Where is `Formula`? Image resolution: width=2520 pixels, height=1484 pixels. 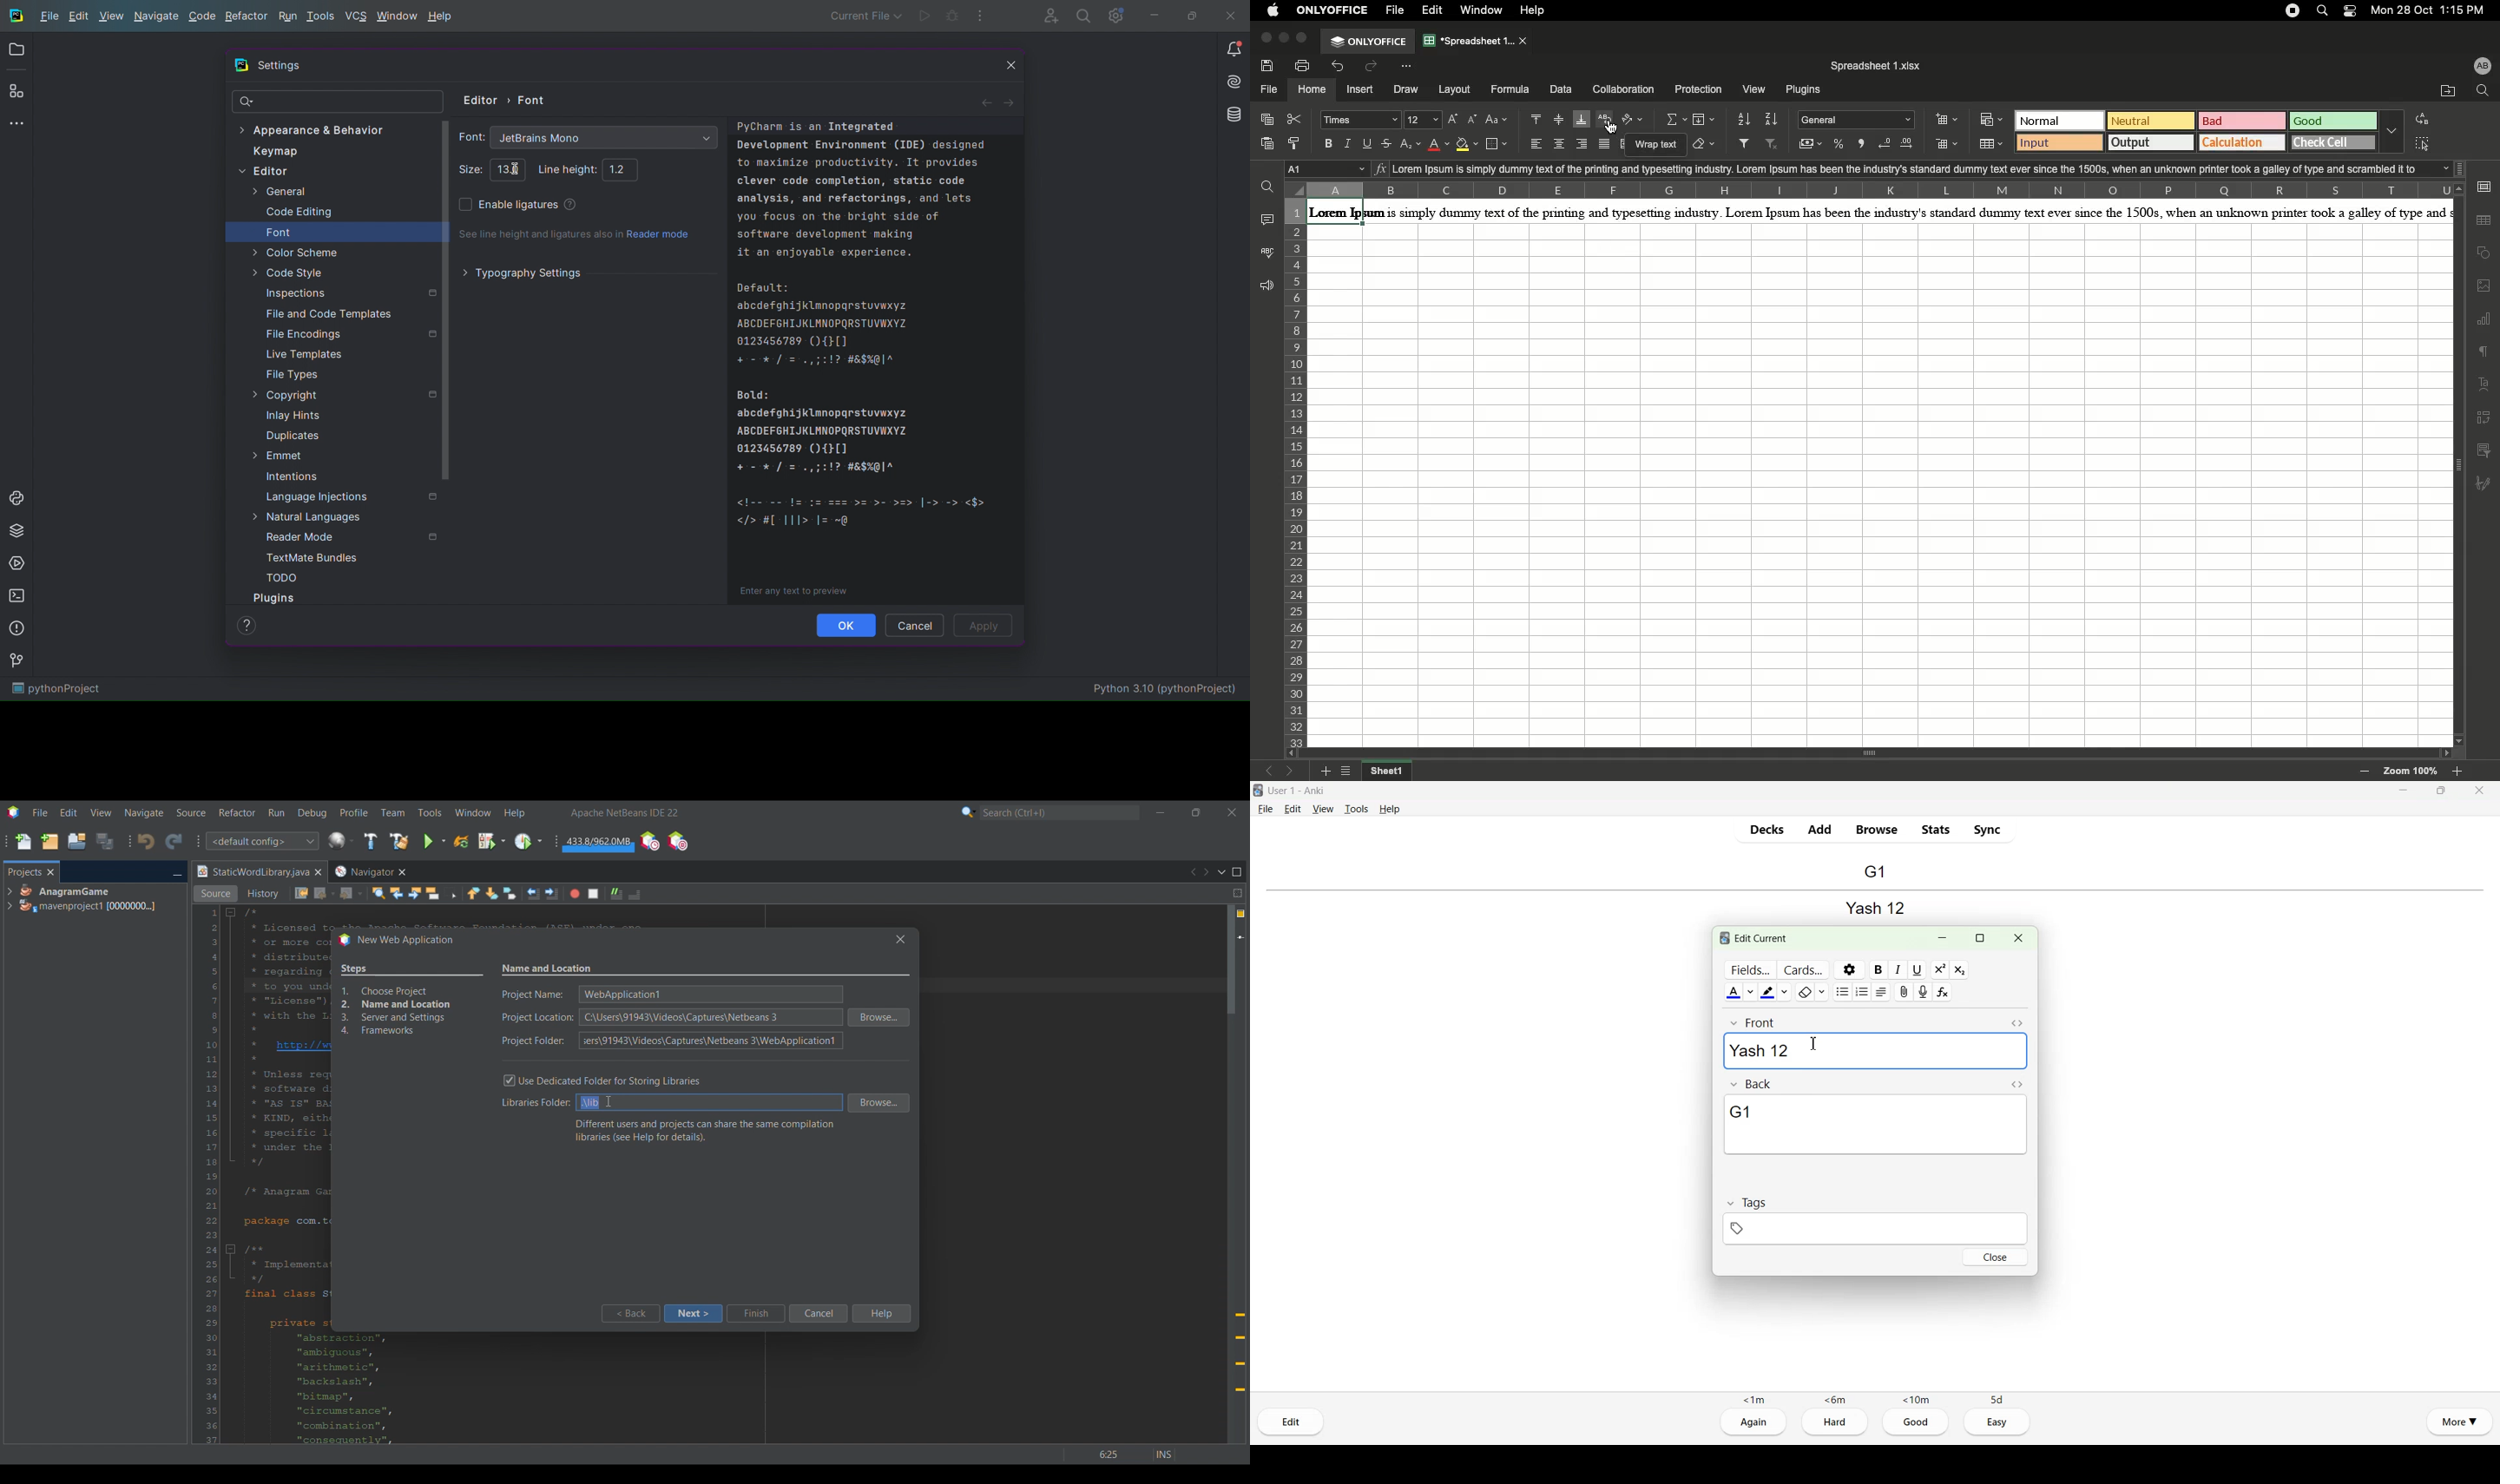
Formula is located at coordinates (1510, 90).